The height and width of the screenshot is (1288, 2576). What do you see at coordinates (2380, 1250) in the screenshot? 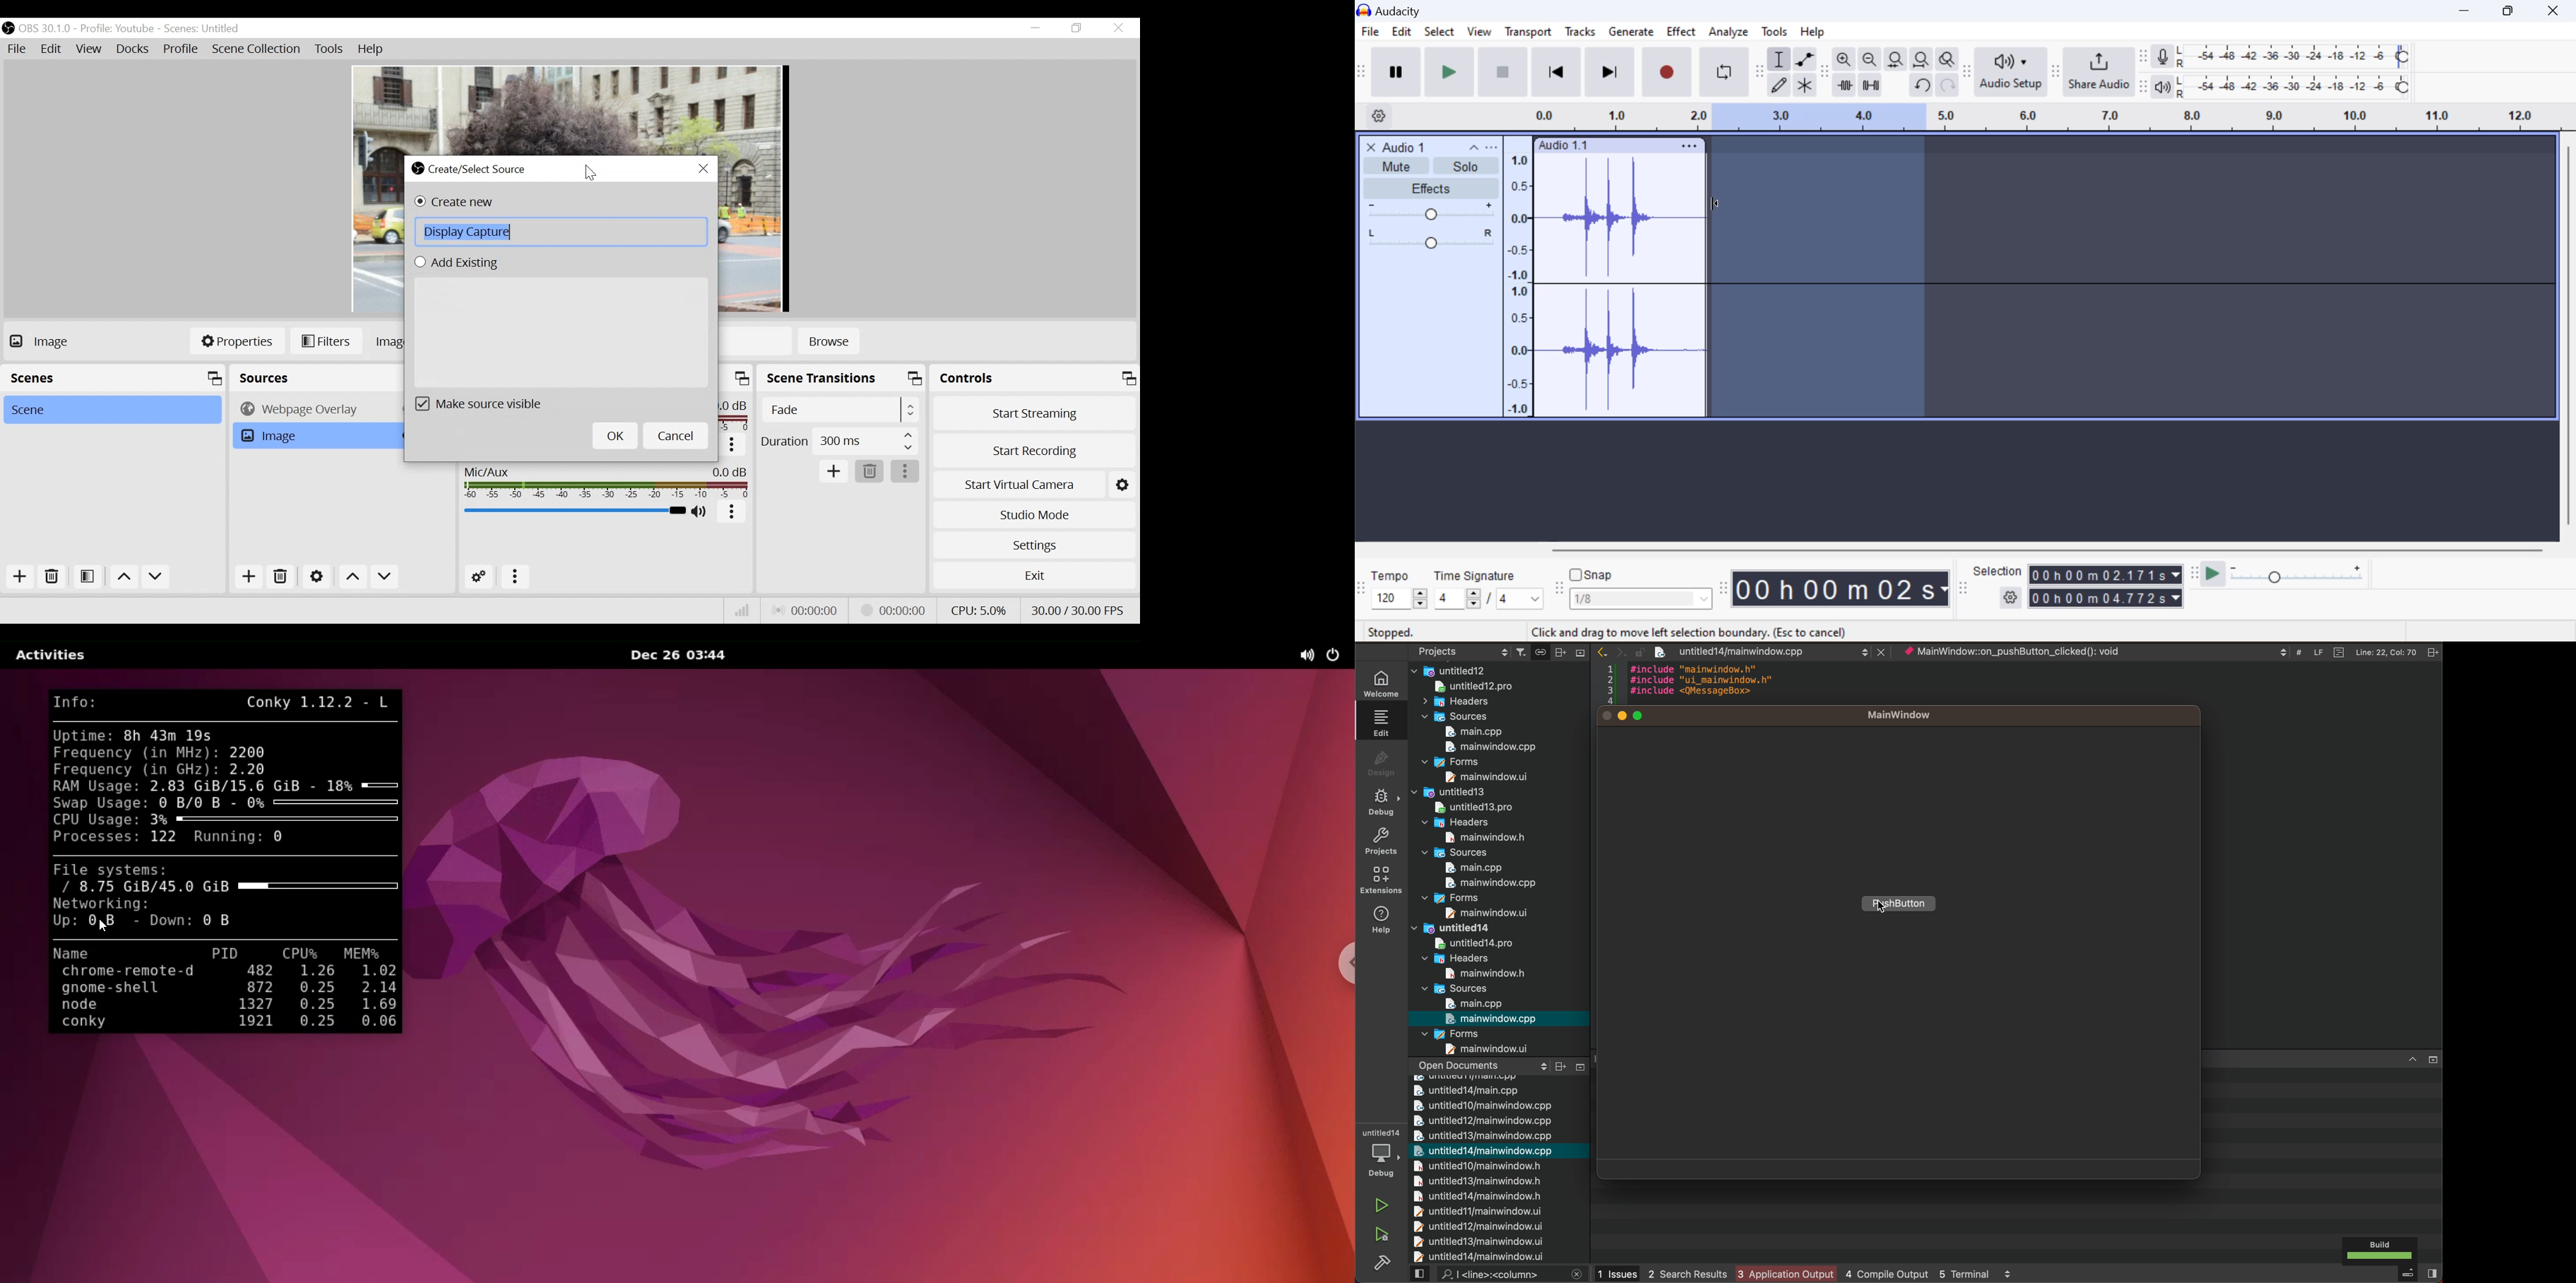
I see `build` at bounding box center [2380, 1250].